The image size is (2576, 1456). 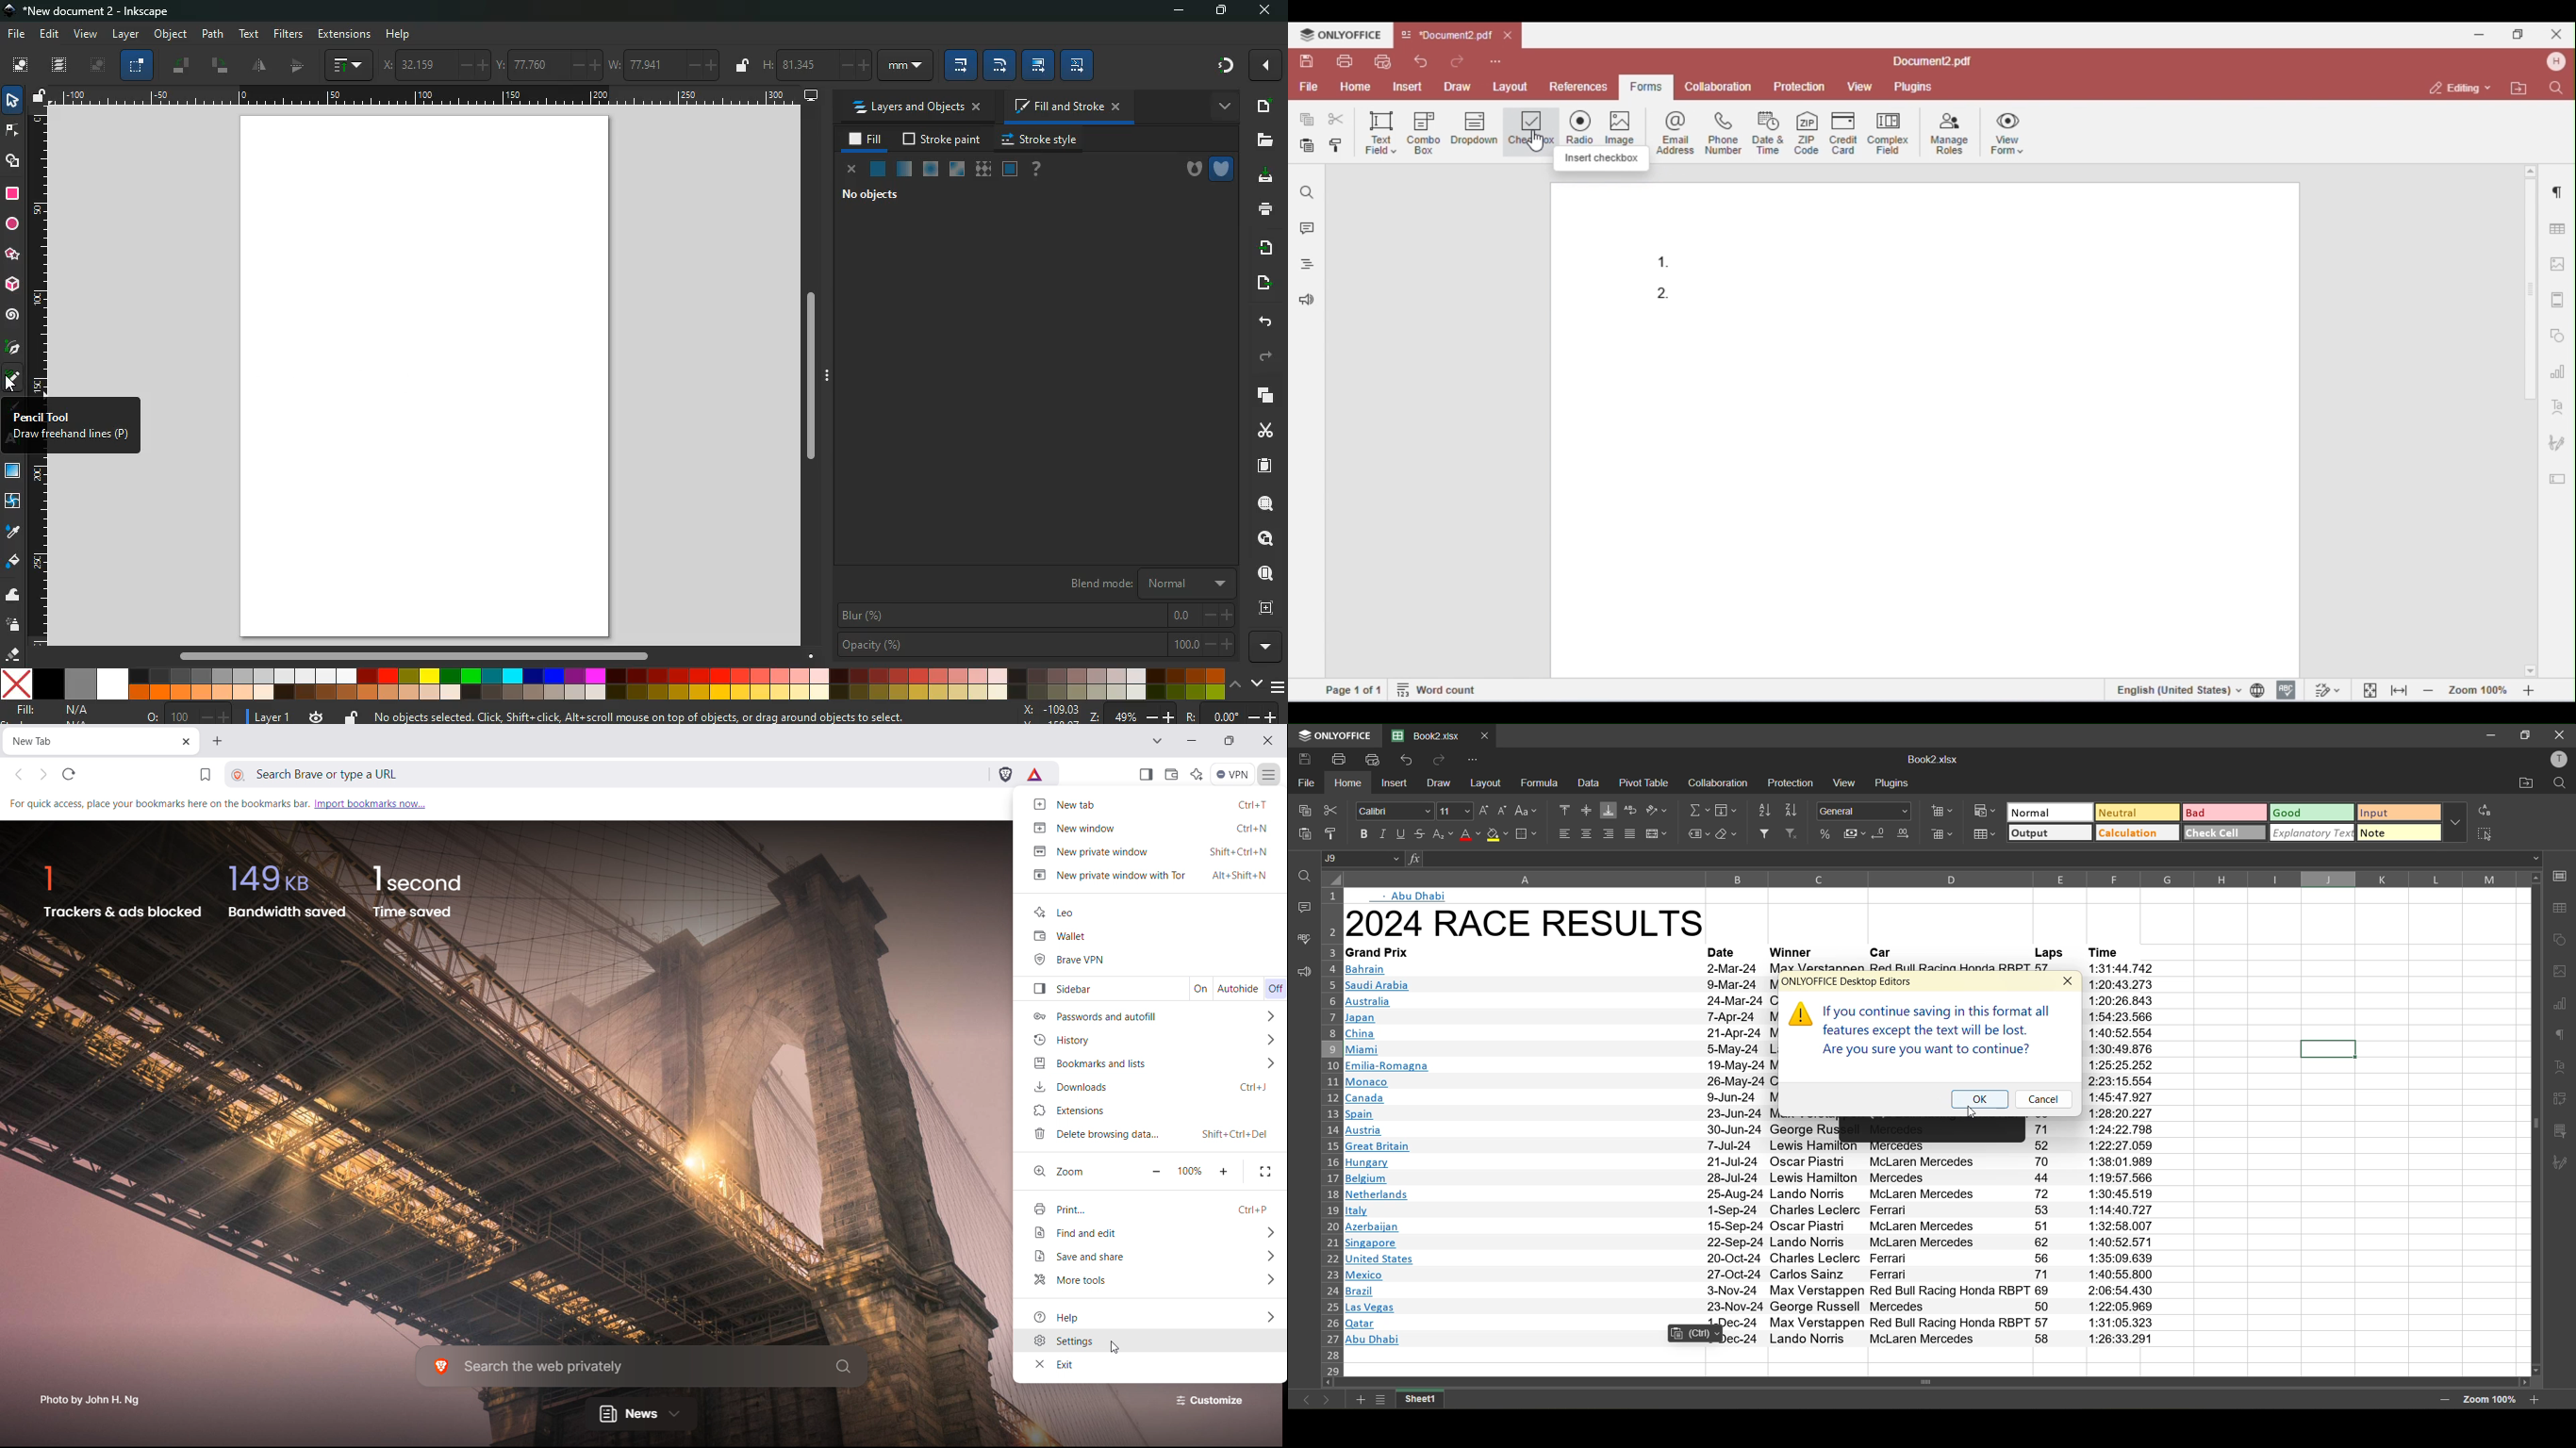 What do you see at coordinates (903, 168) in the screenshot?
I see `opacity` at bounding box center [903, 168].